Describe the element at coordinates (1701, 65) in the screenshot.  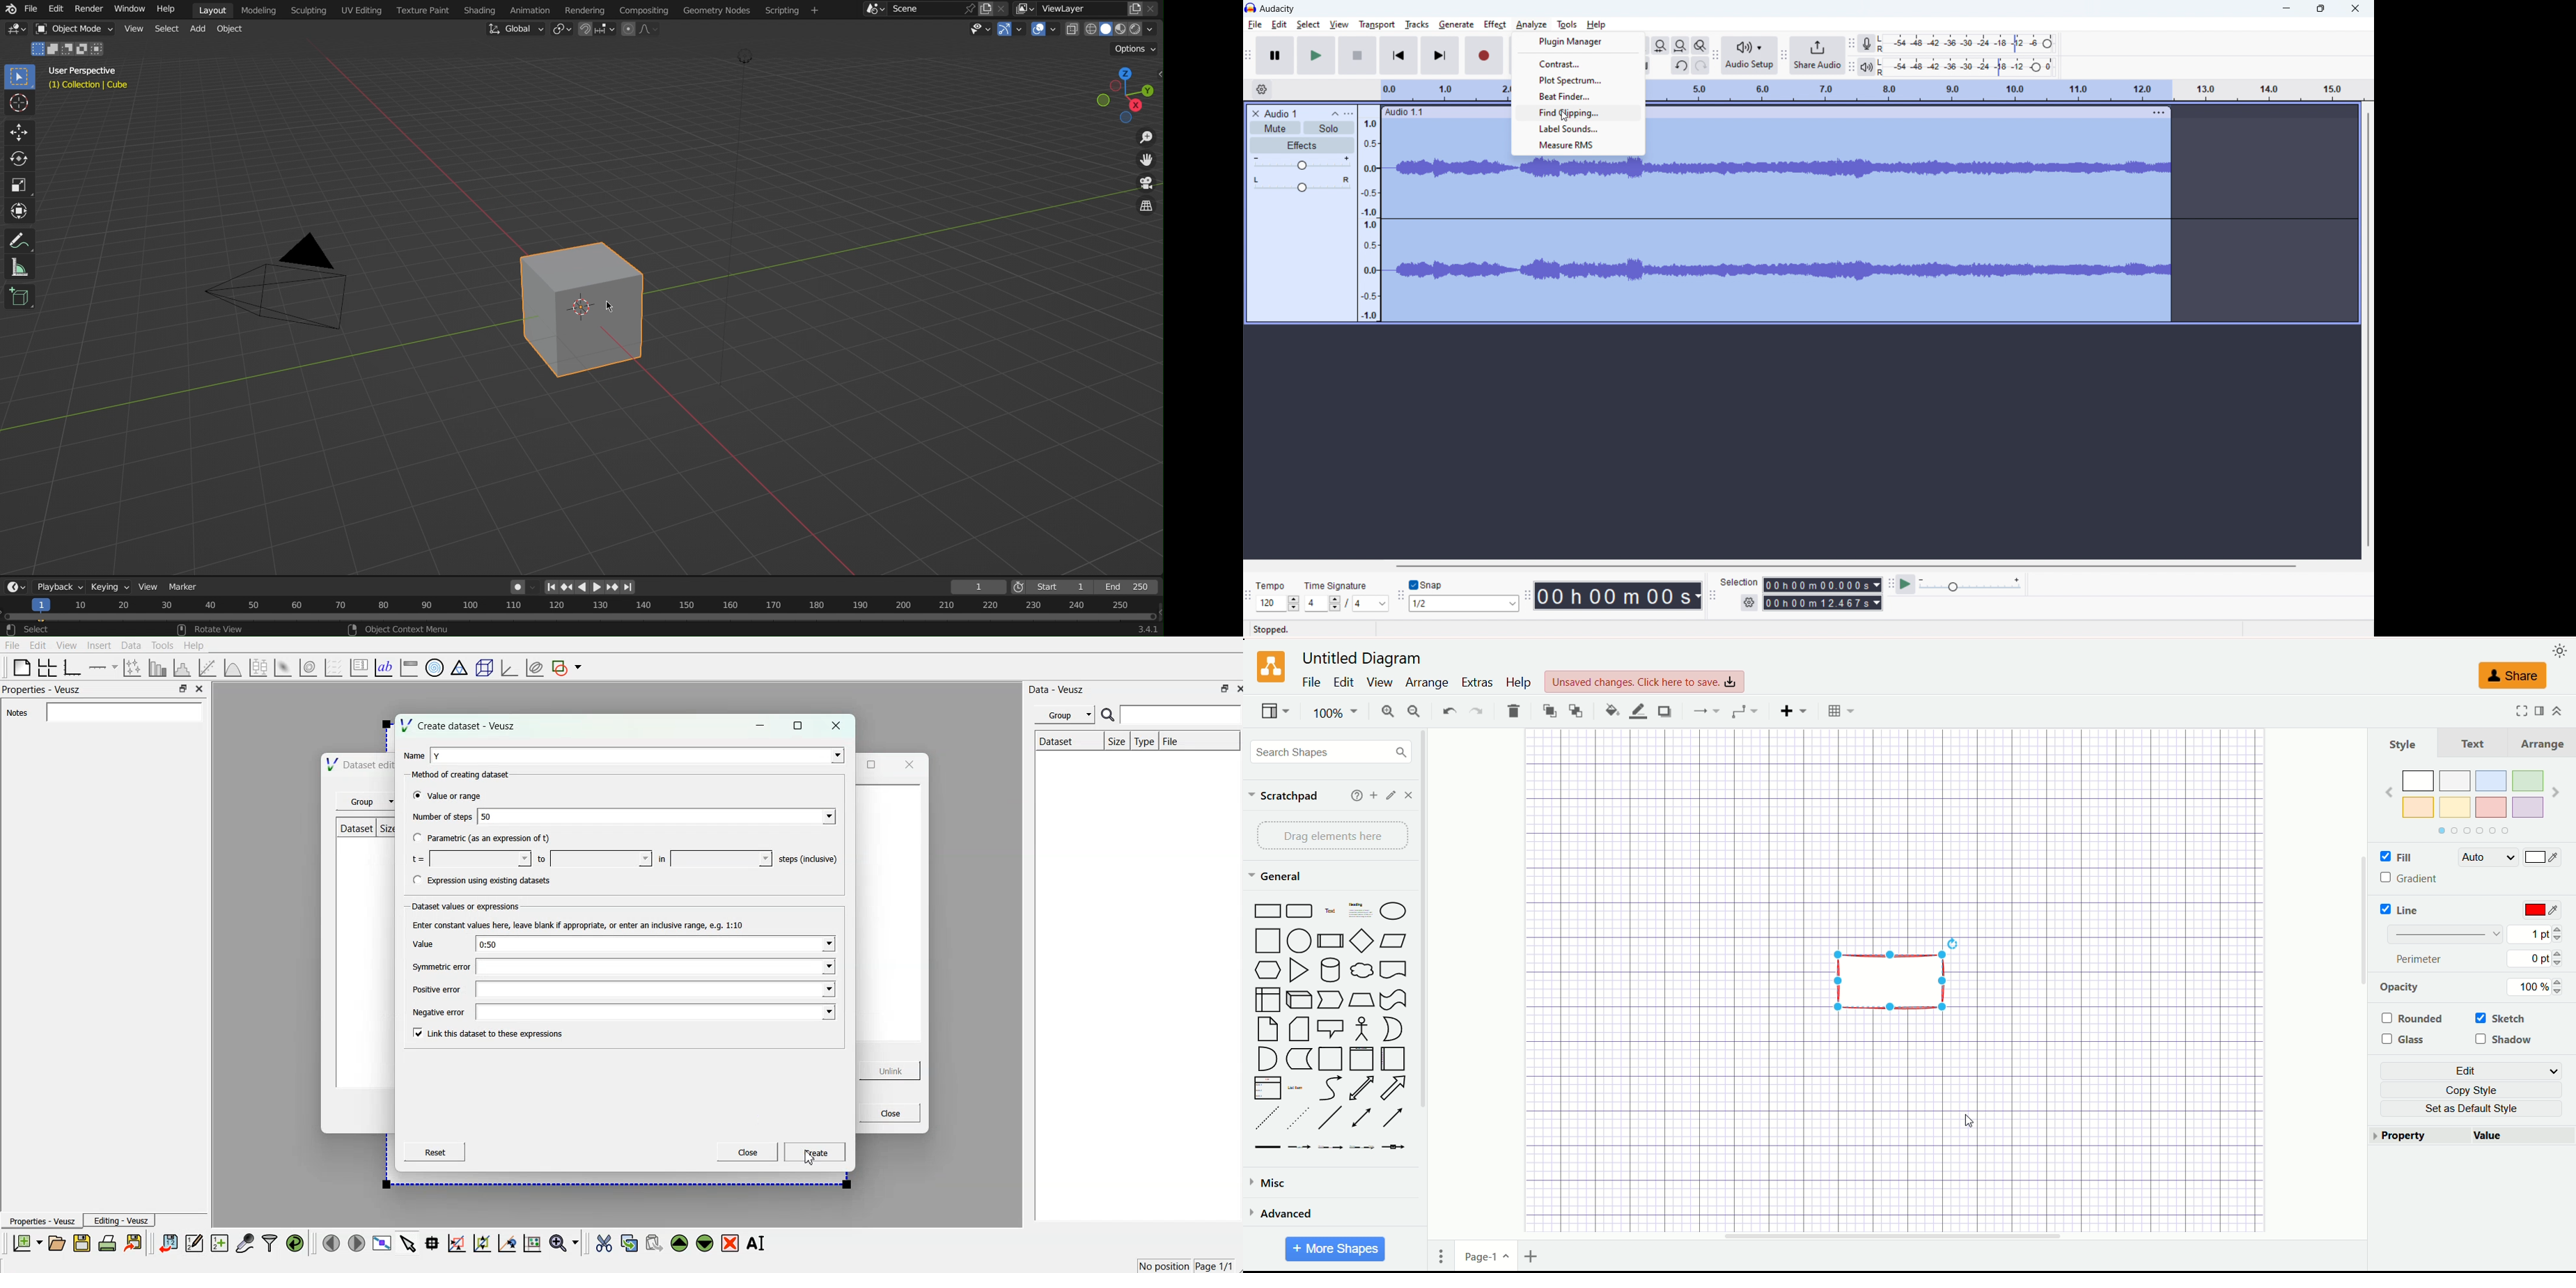
I see `redo` at that location.